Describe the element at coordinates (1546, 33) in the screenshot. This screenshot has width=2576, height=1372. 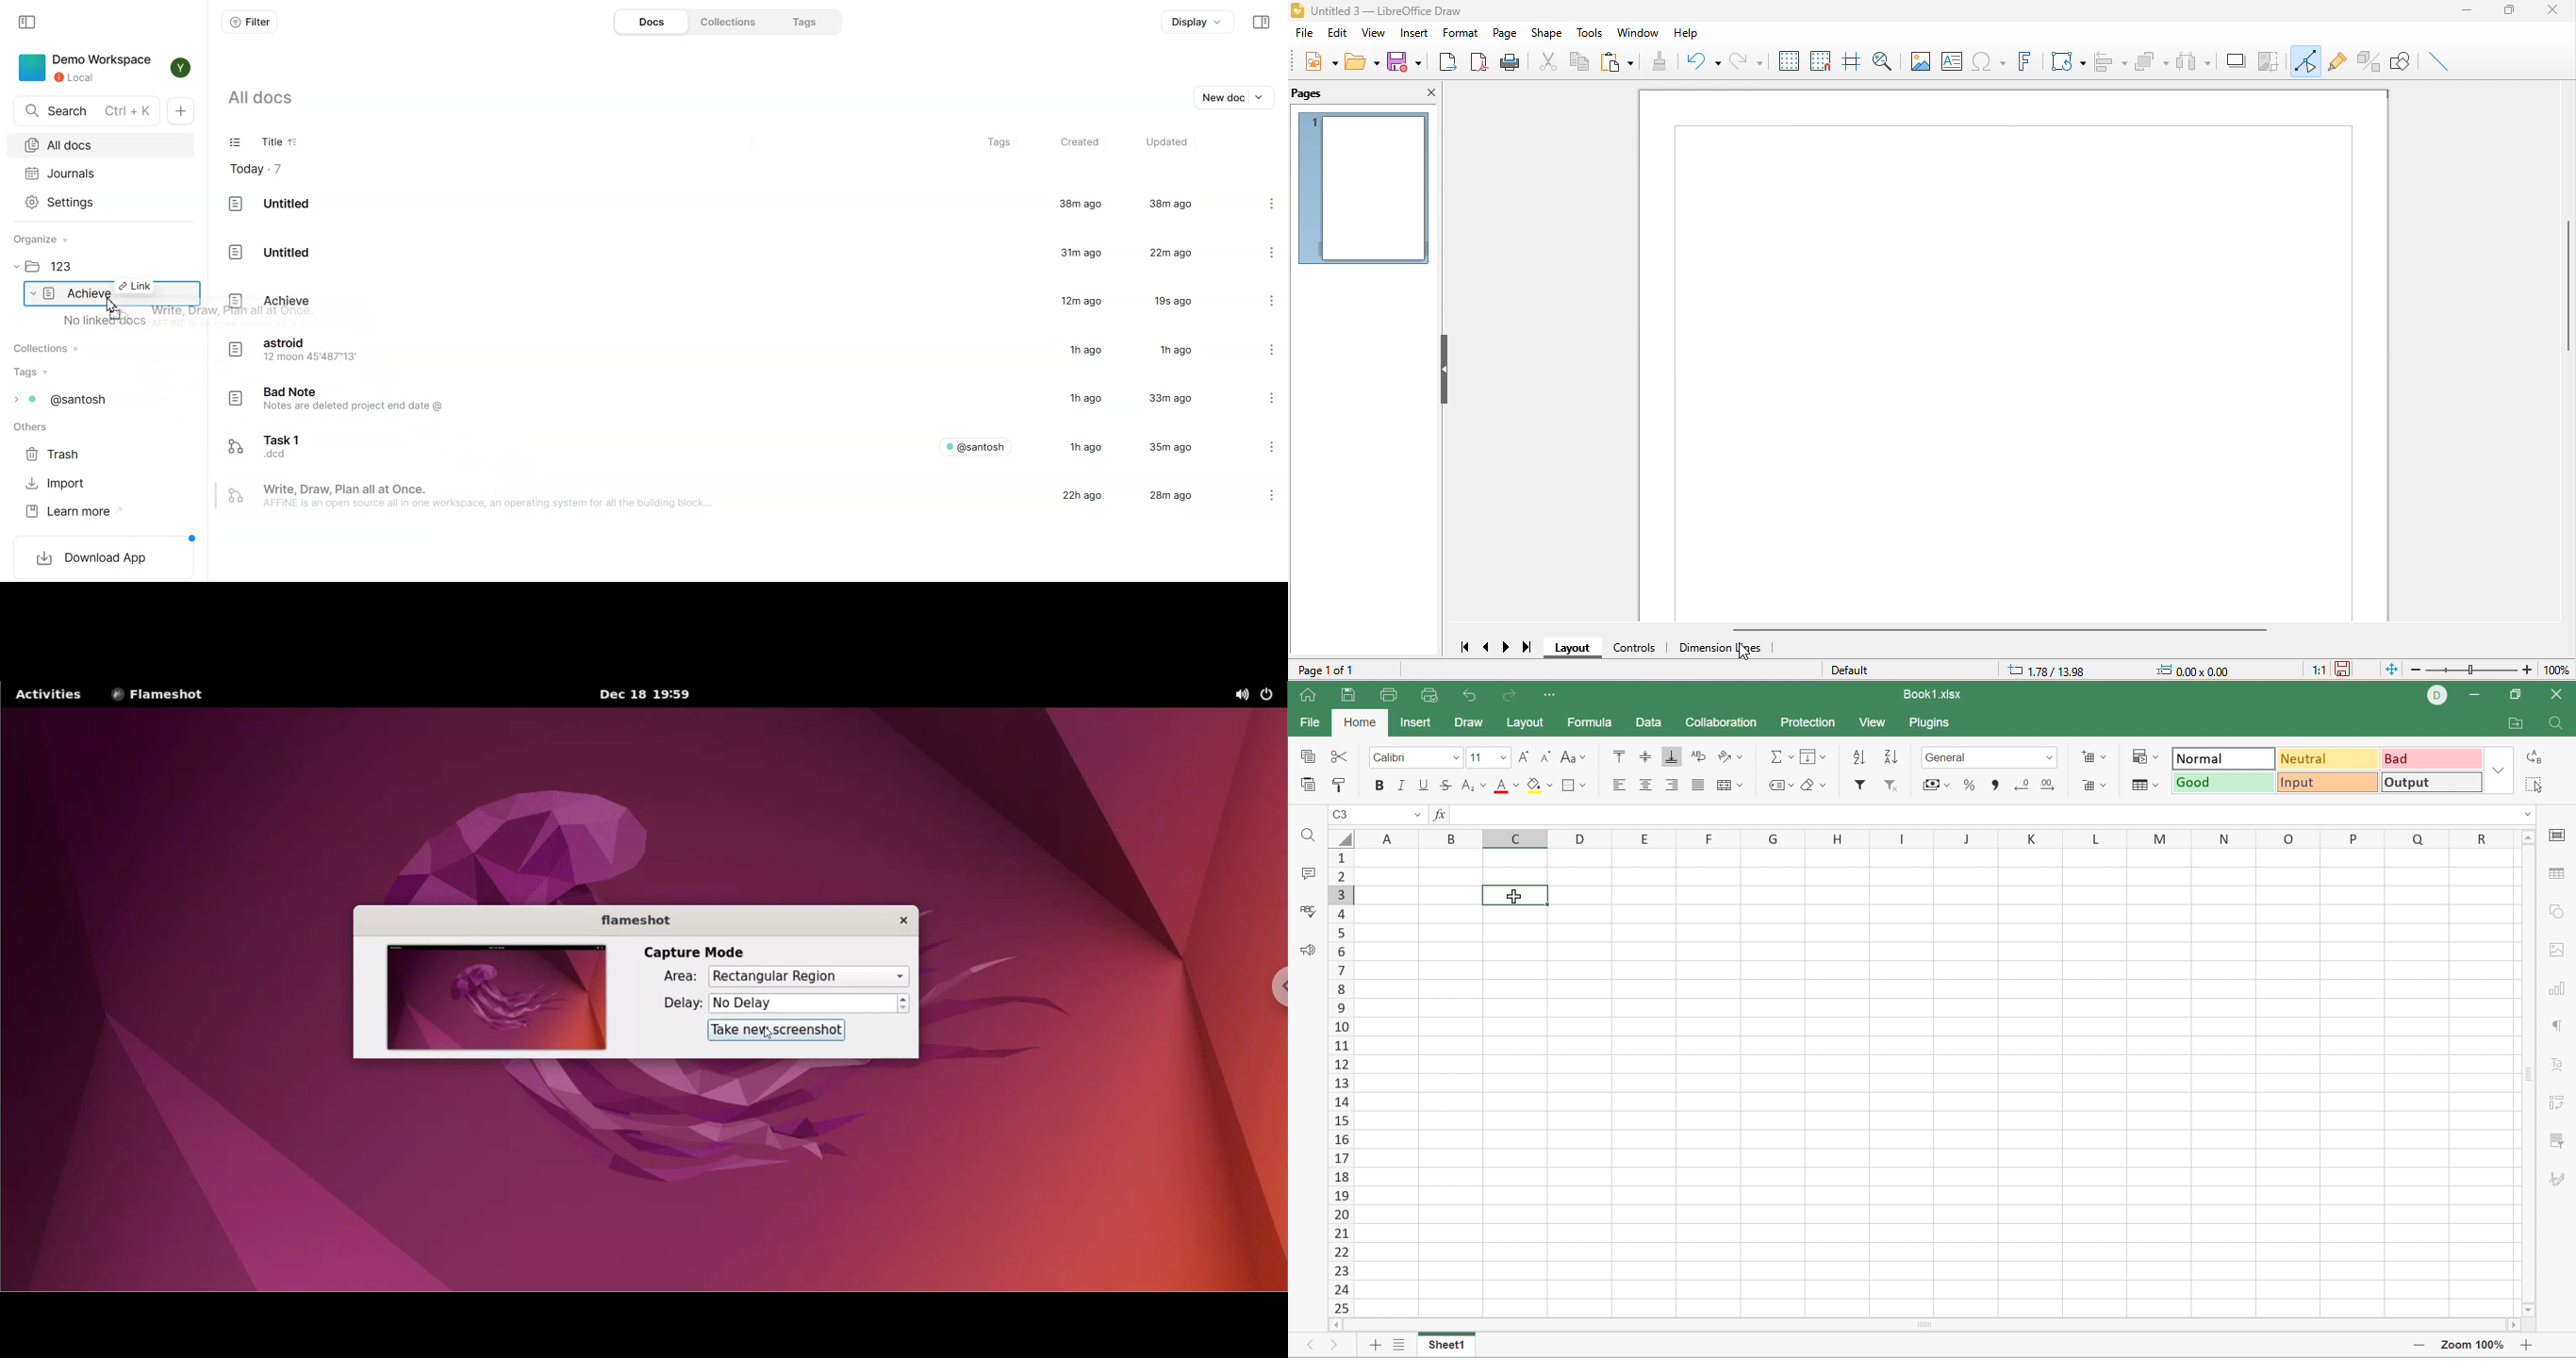
I see `shape` at that location.